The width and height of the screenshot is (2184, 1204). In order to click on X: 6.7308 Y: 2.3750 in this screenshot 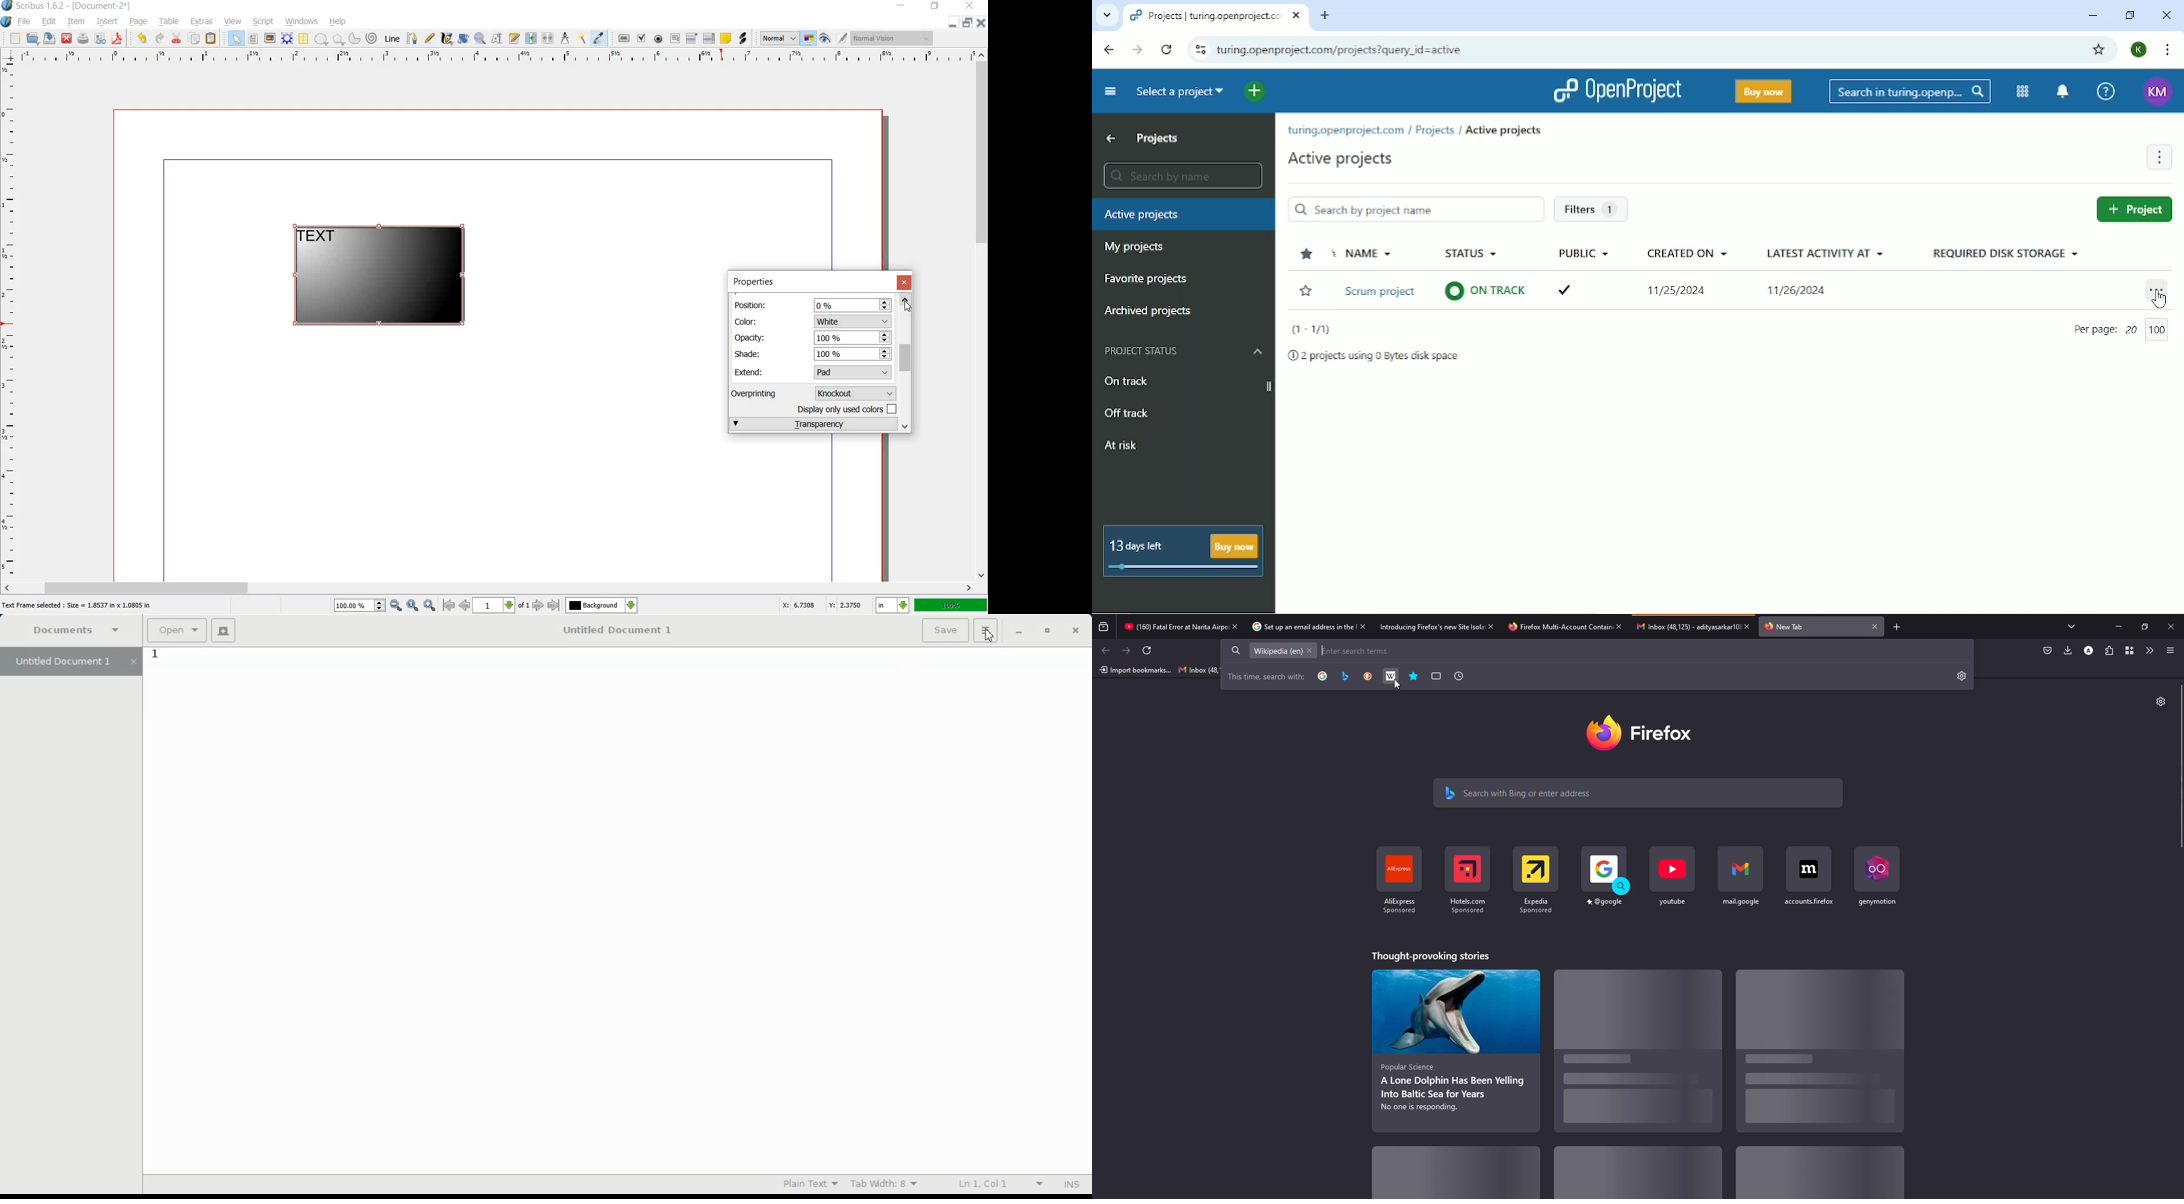, I will do `click(822, 605)`.